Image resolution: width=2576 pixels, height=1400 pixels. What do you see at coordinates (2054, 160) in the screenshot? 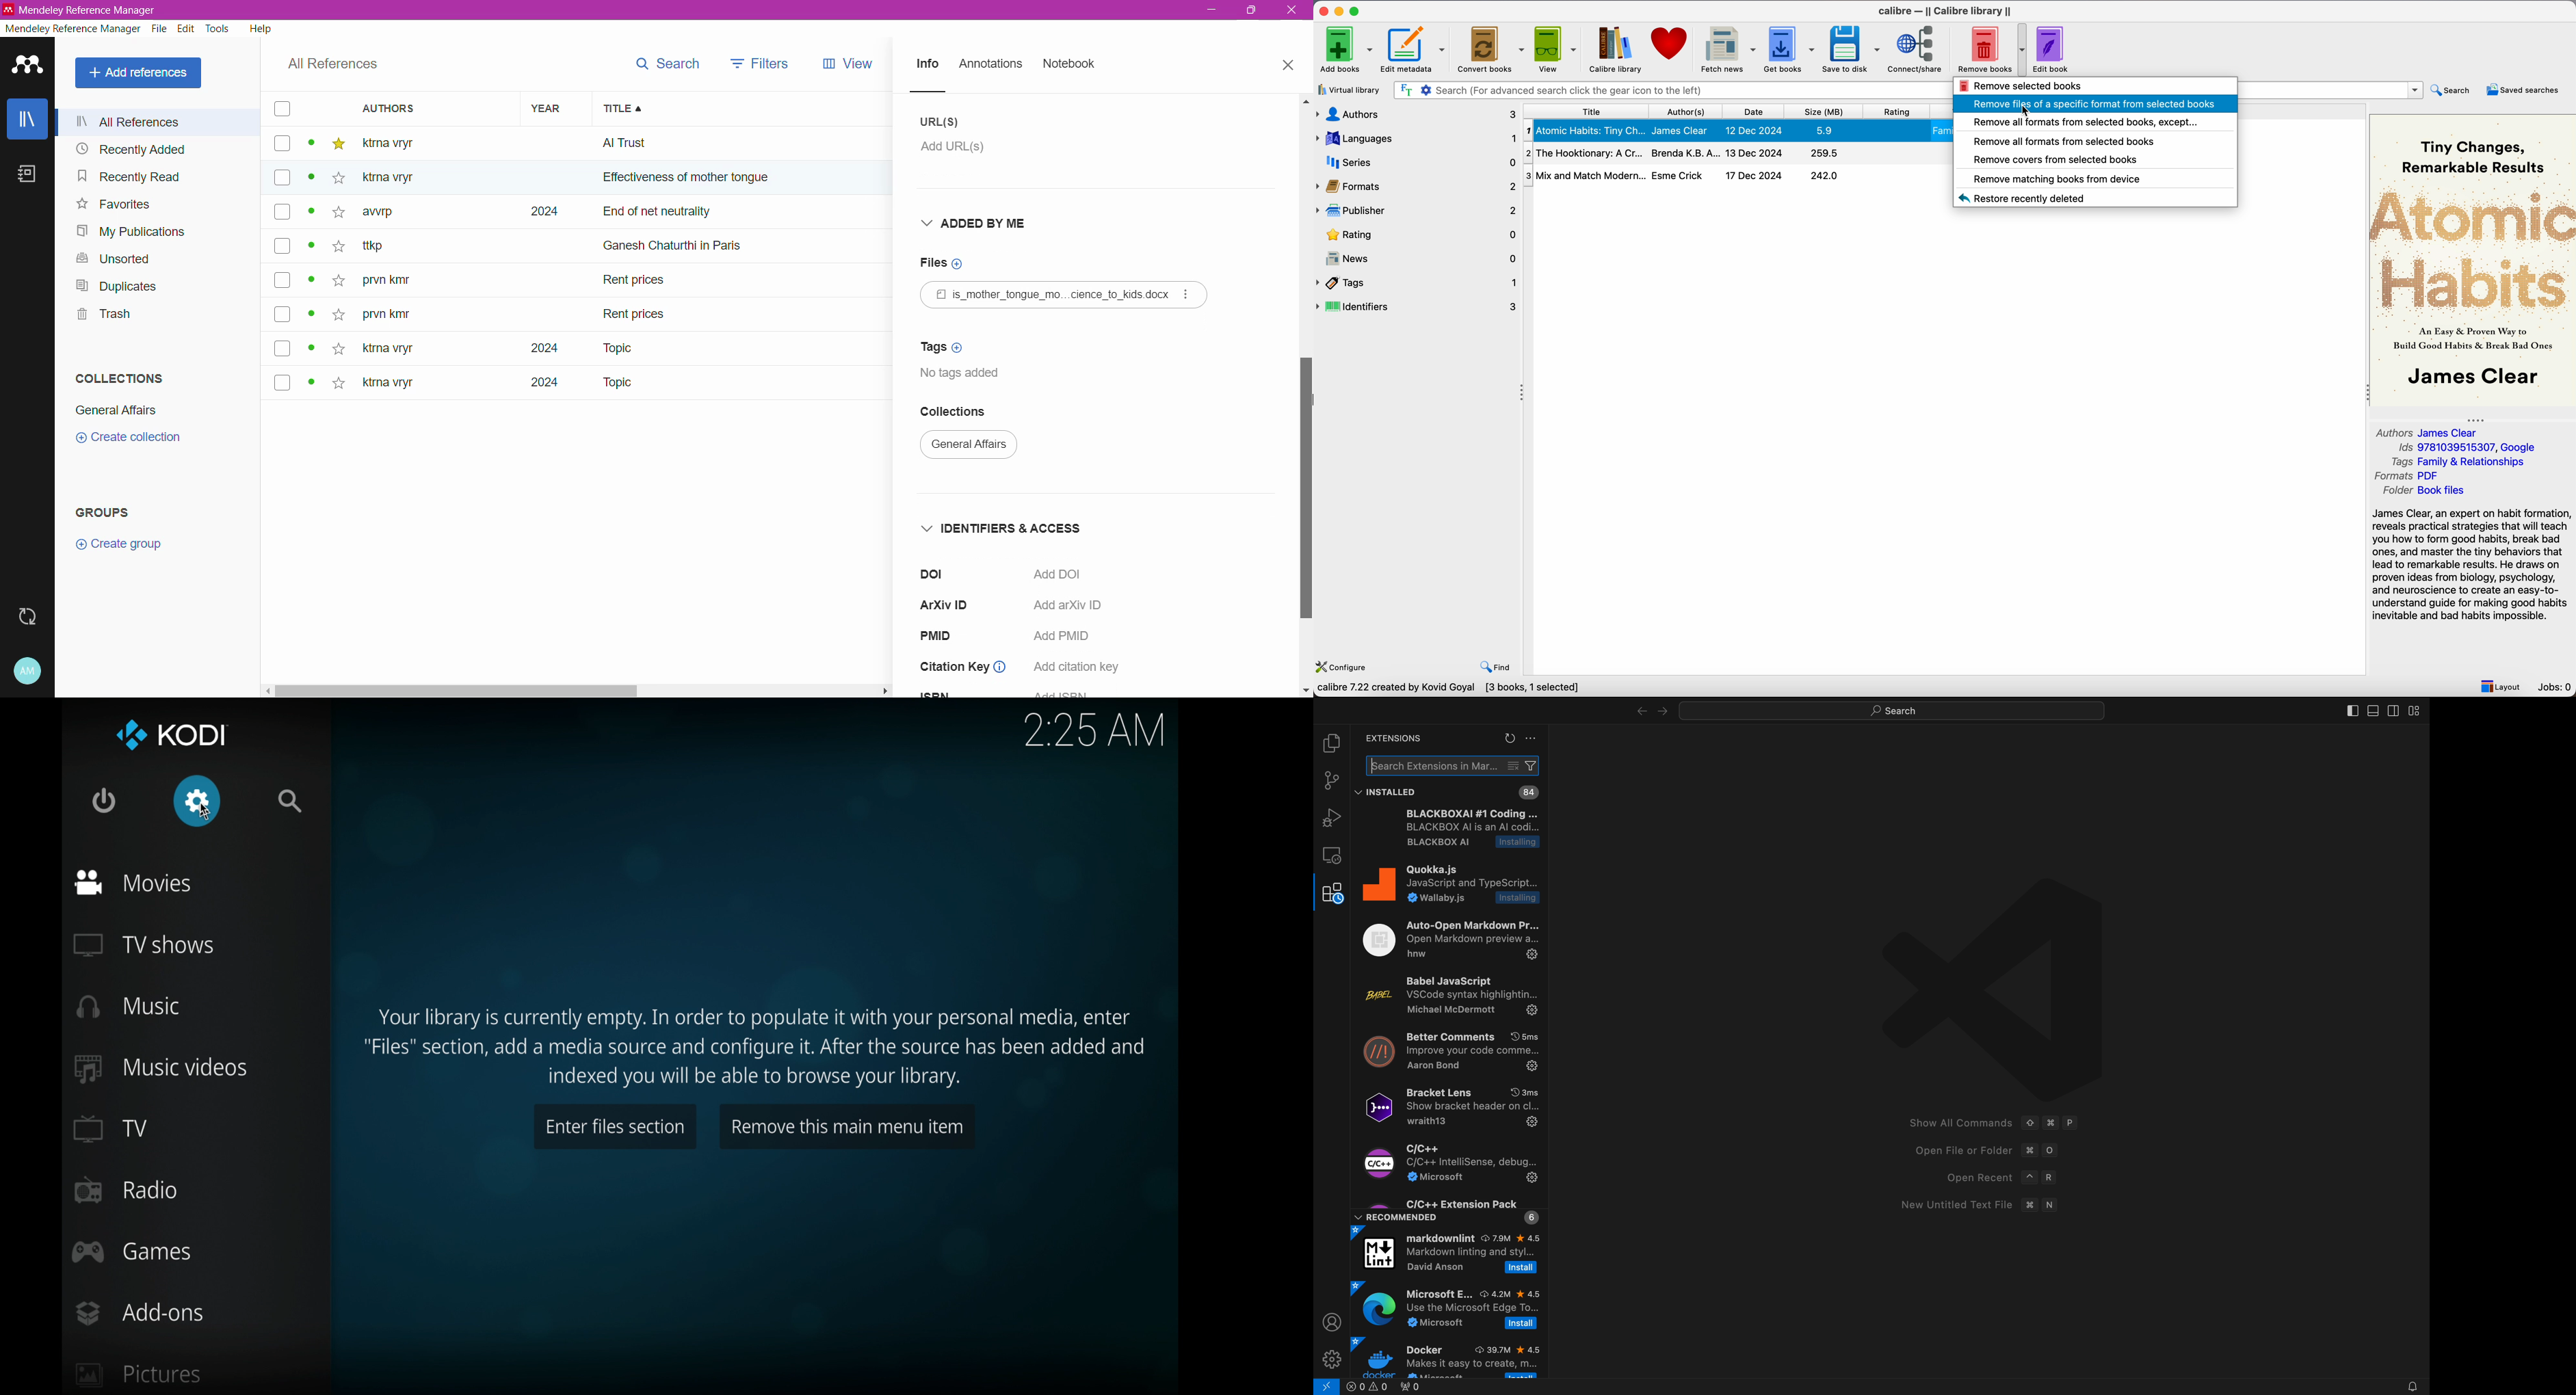
I see `remove covers from selected books` at bounding box center [2054, 160].